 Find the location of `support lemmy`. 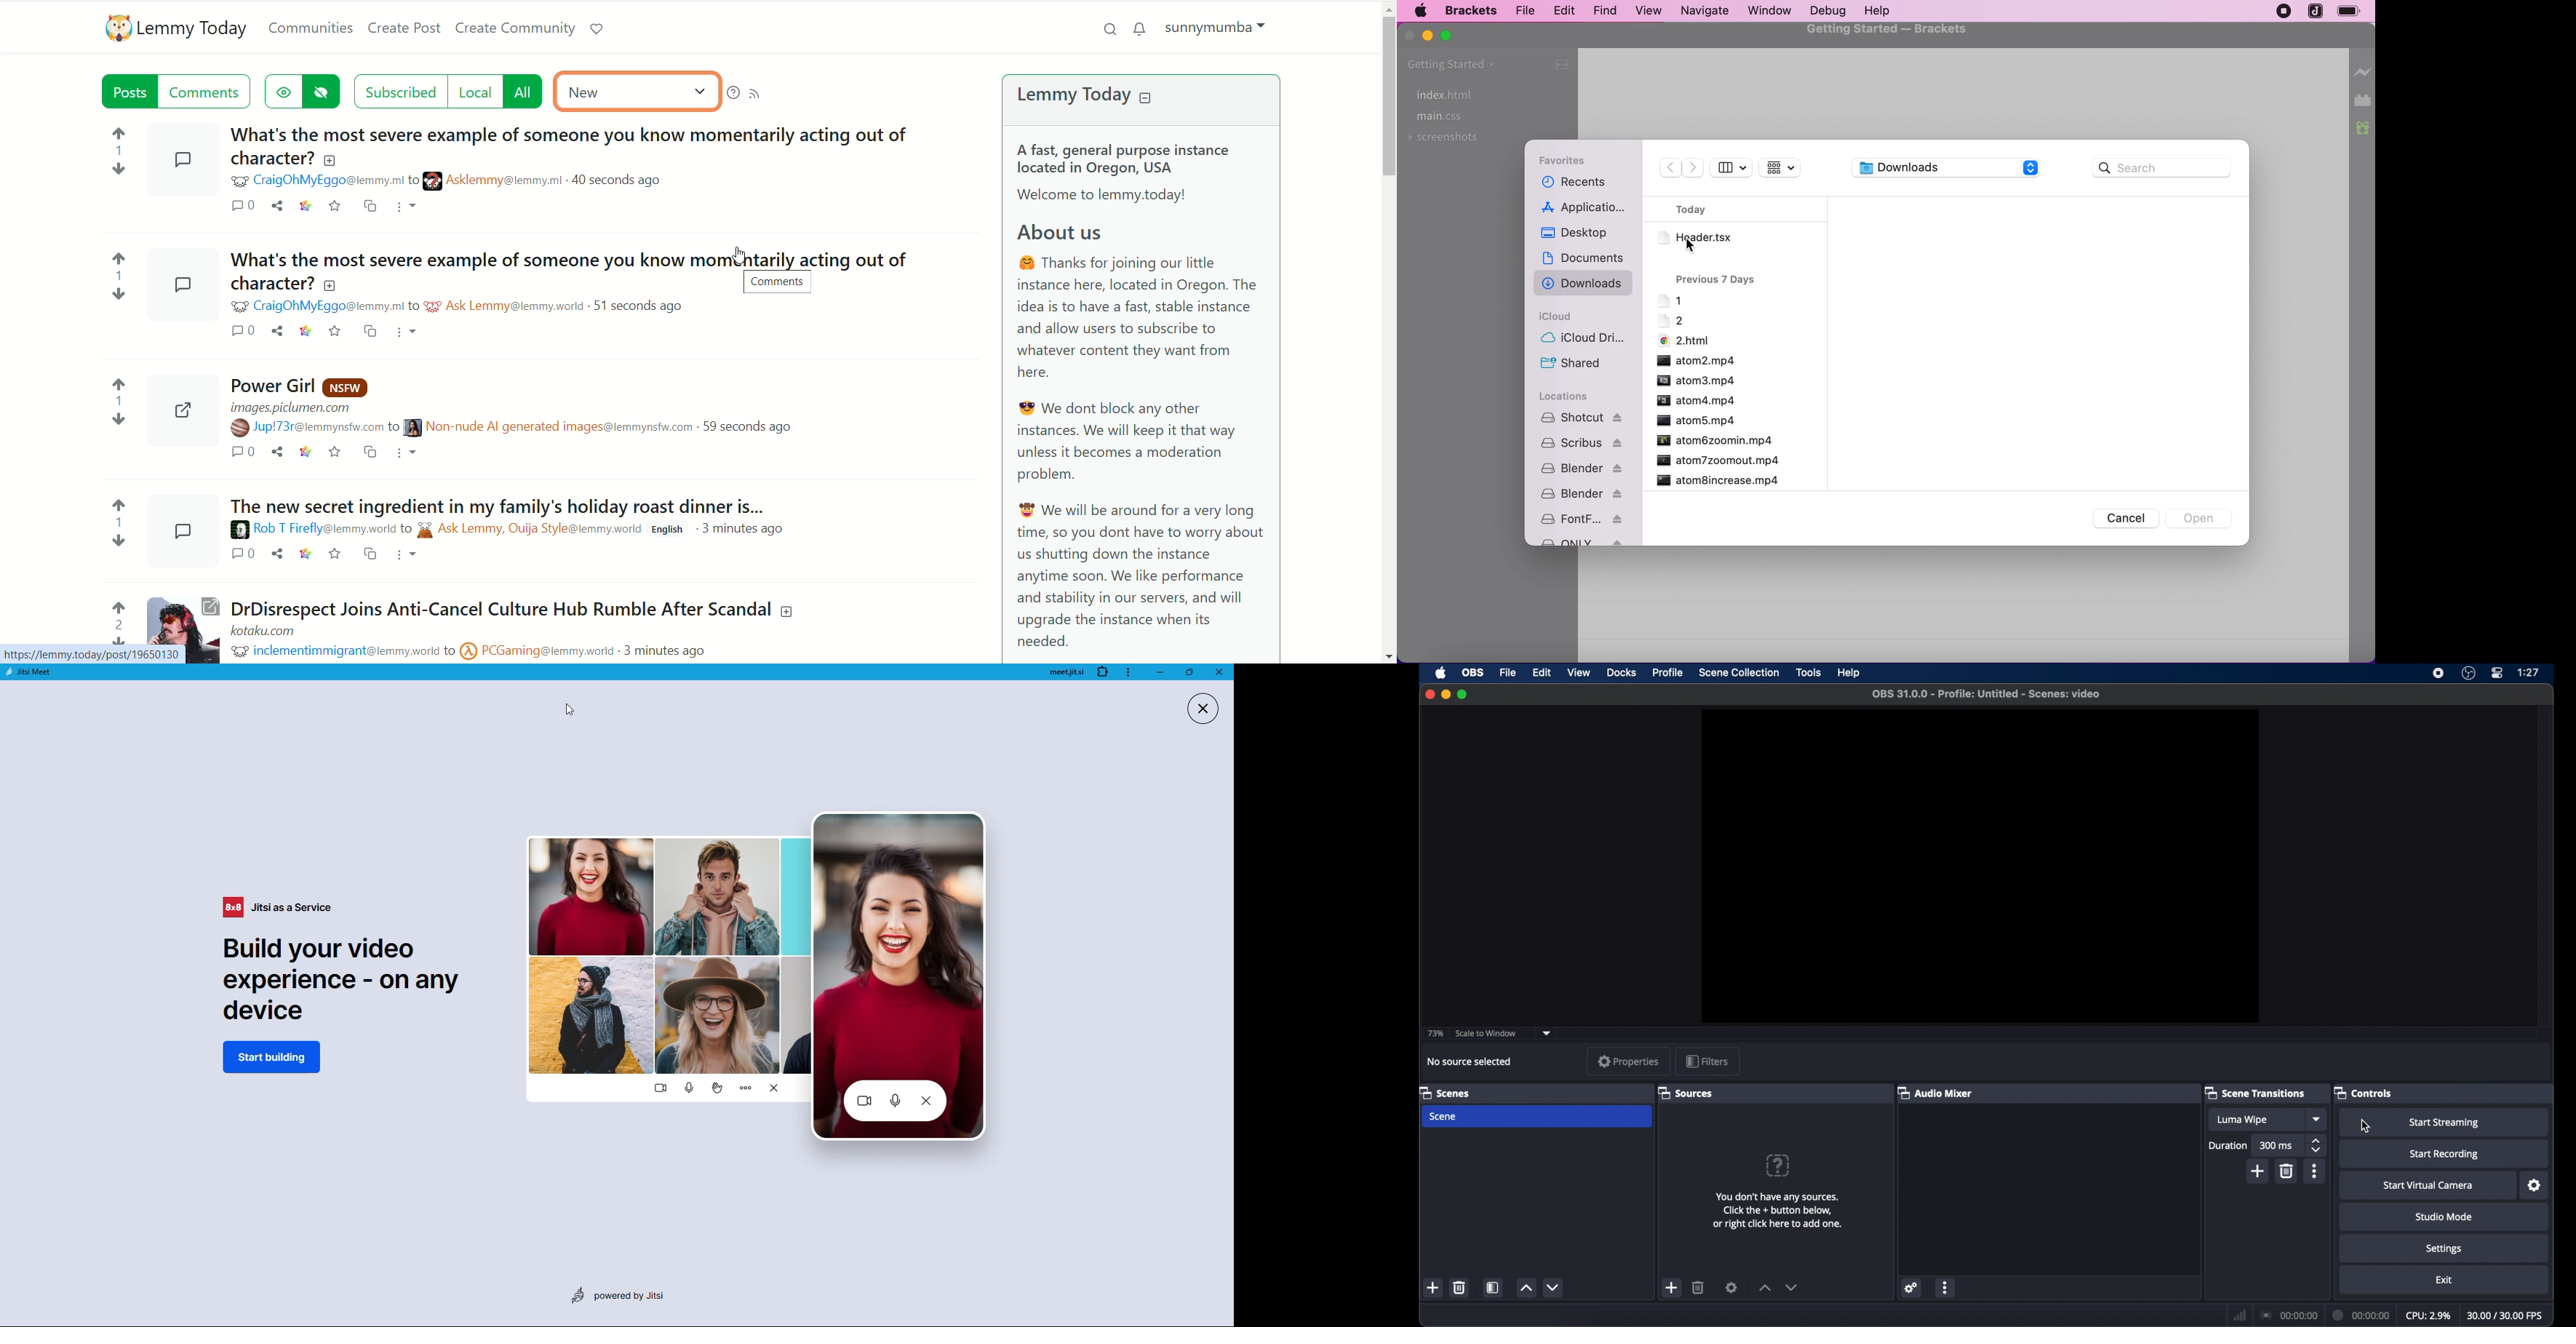

support lemmy is located at coordinates (597, 29).